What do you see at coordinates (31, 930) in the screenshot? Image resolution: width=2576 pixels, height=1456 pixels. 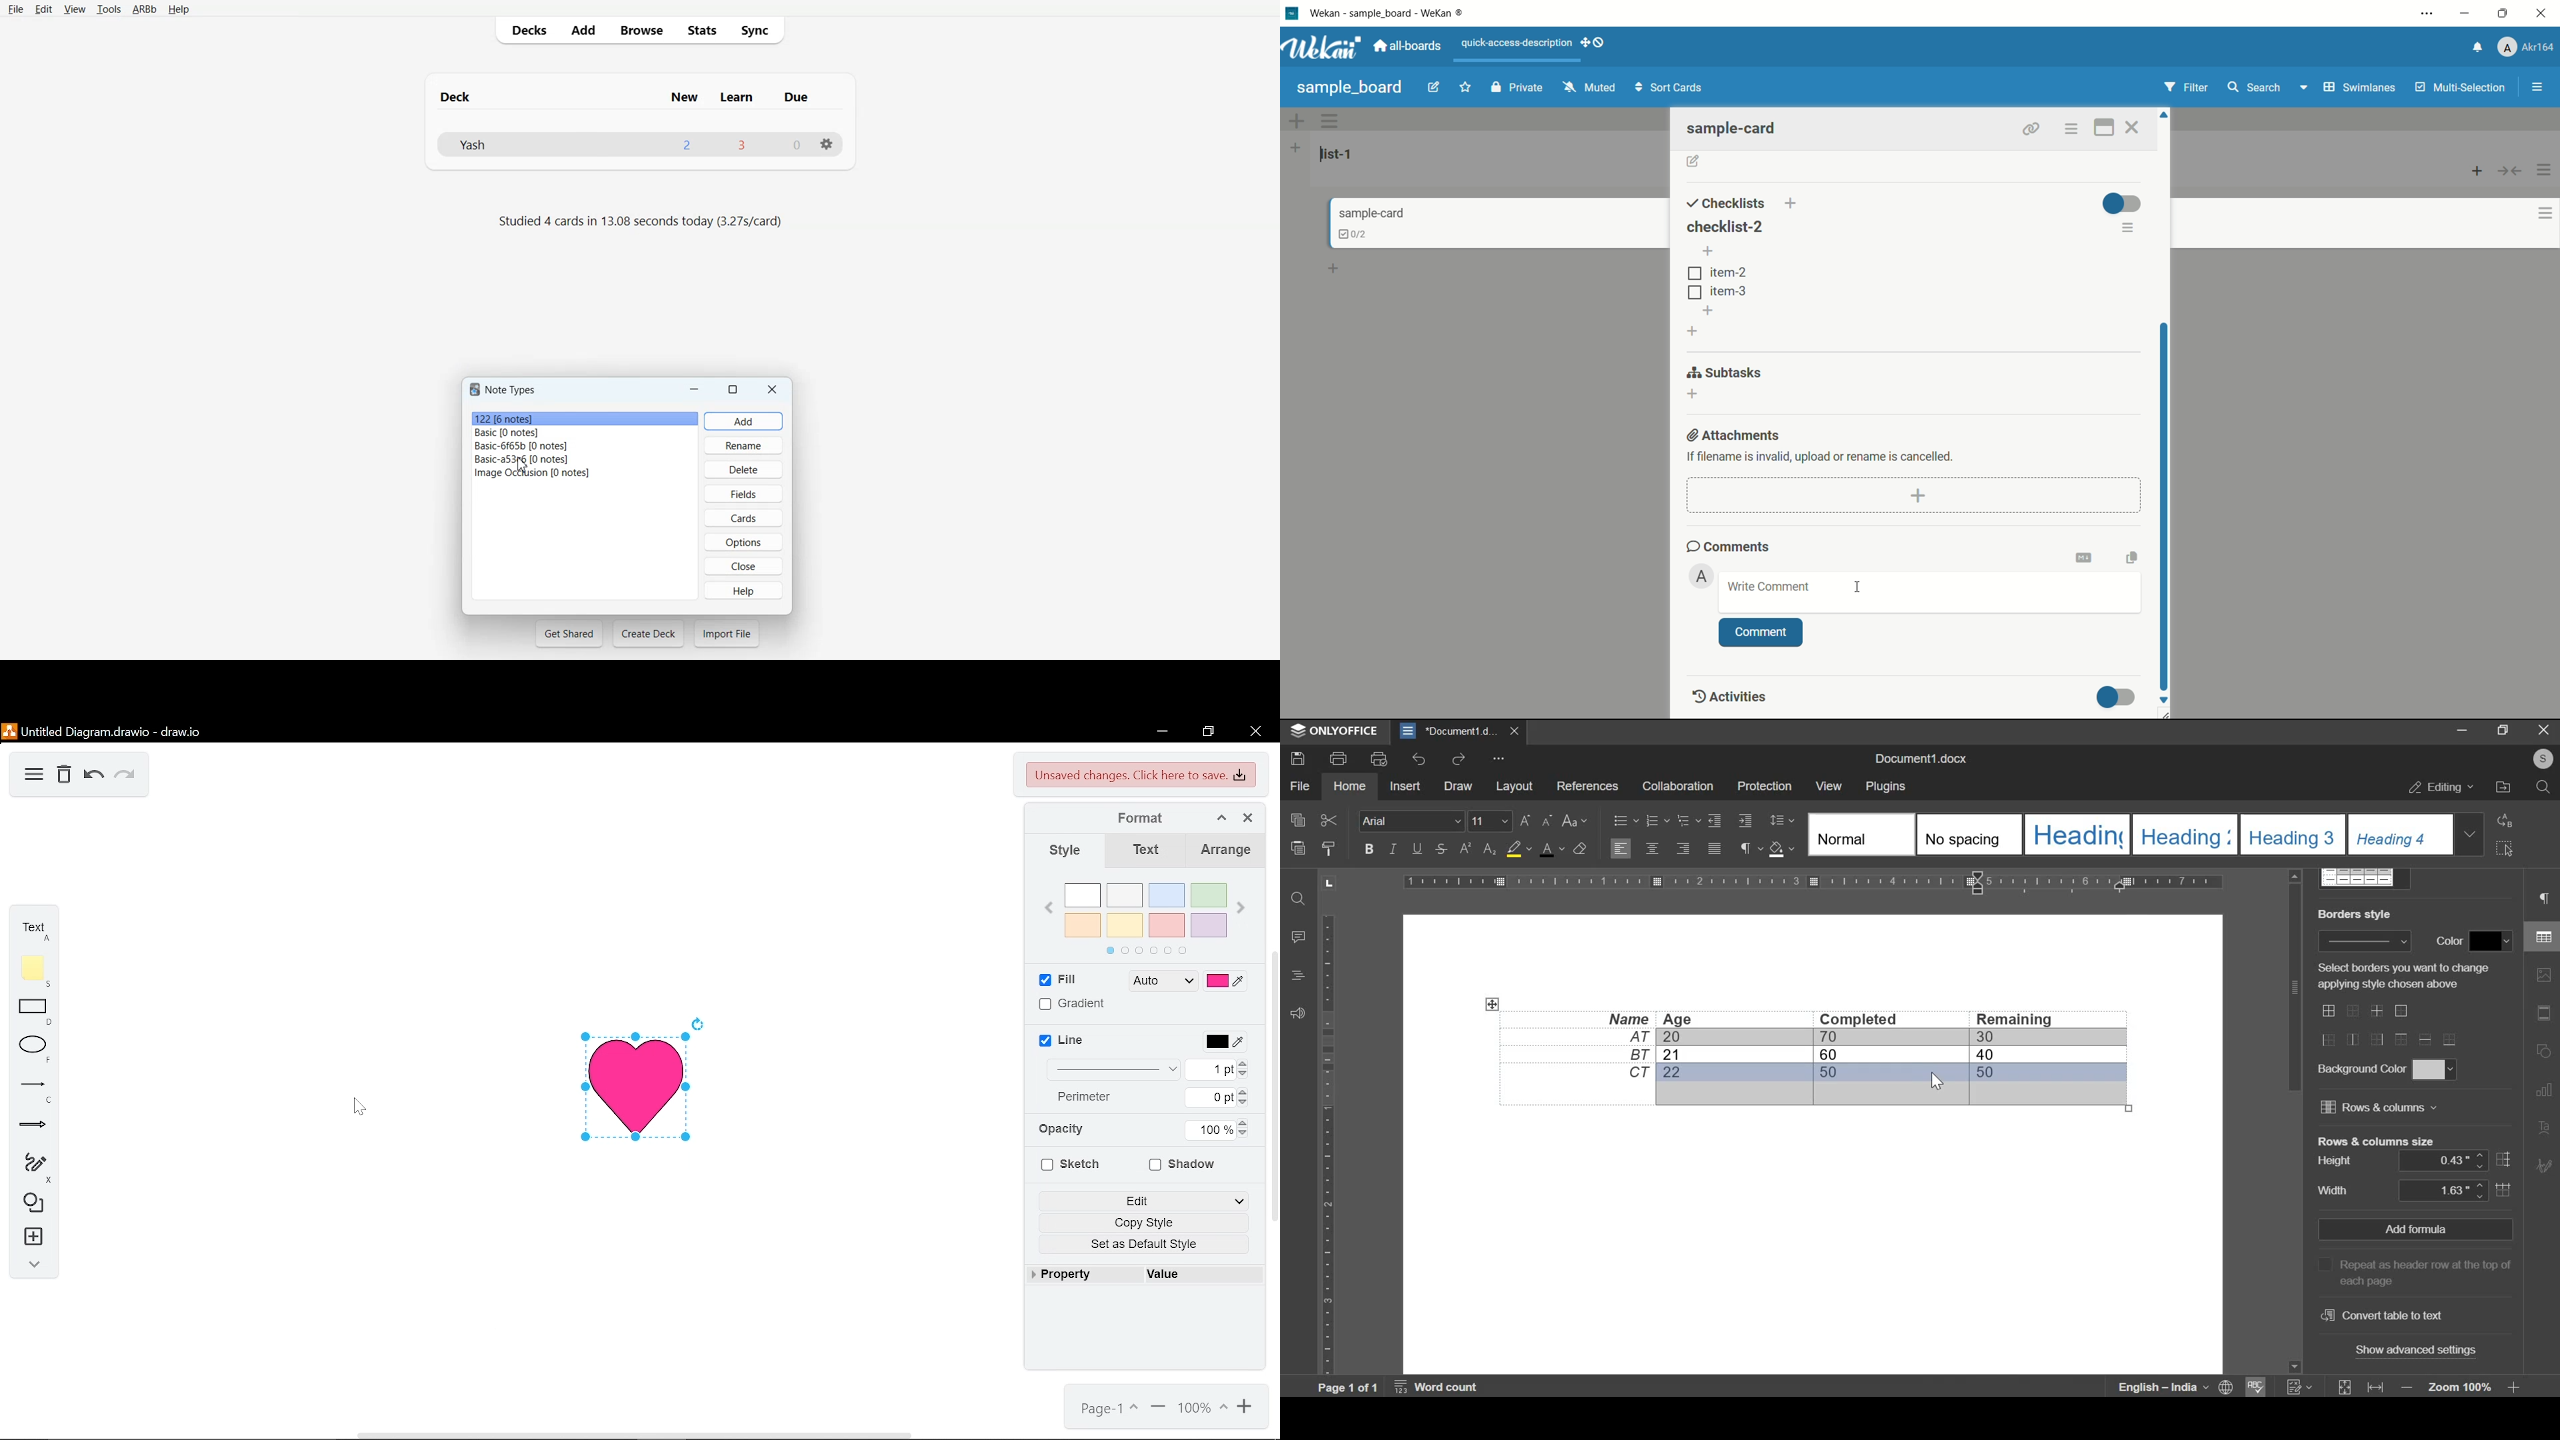 I see `text` at bounding box center [31, 930].